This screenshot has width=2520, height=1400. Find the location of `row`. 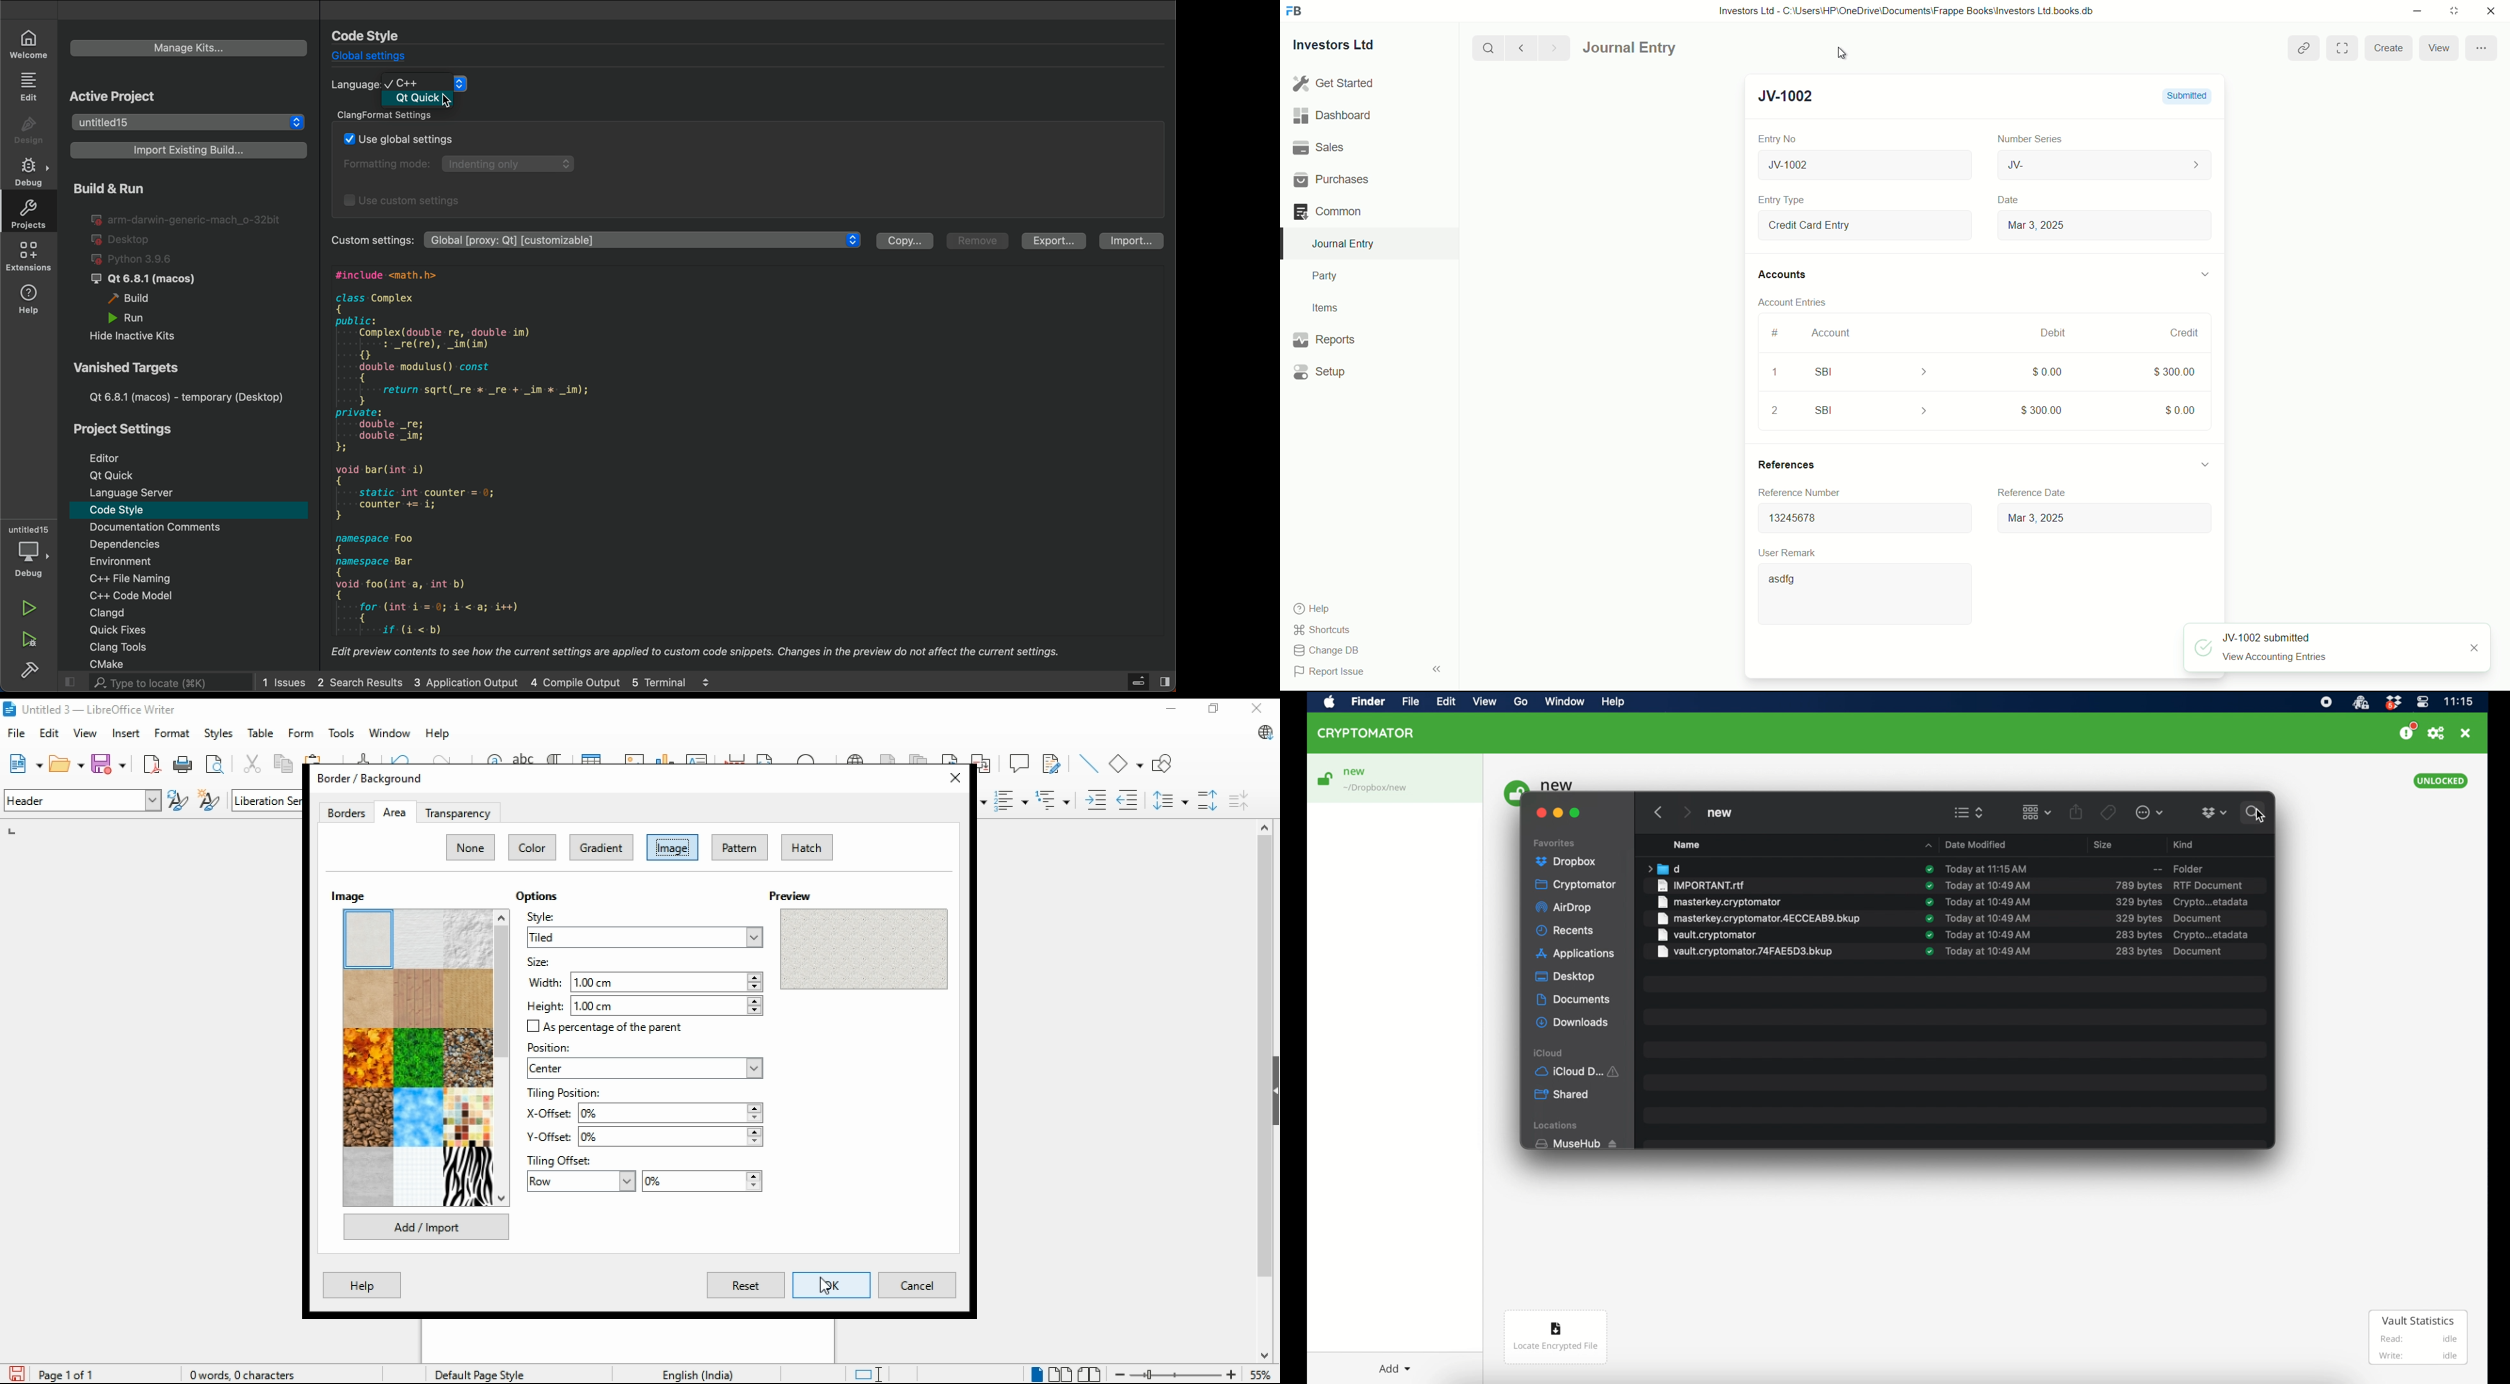

row is located at coordinates (580, 1182).